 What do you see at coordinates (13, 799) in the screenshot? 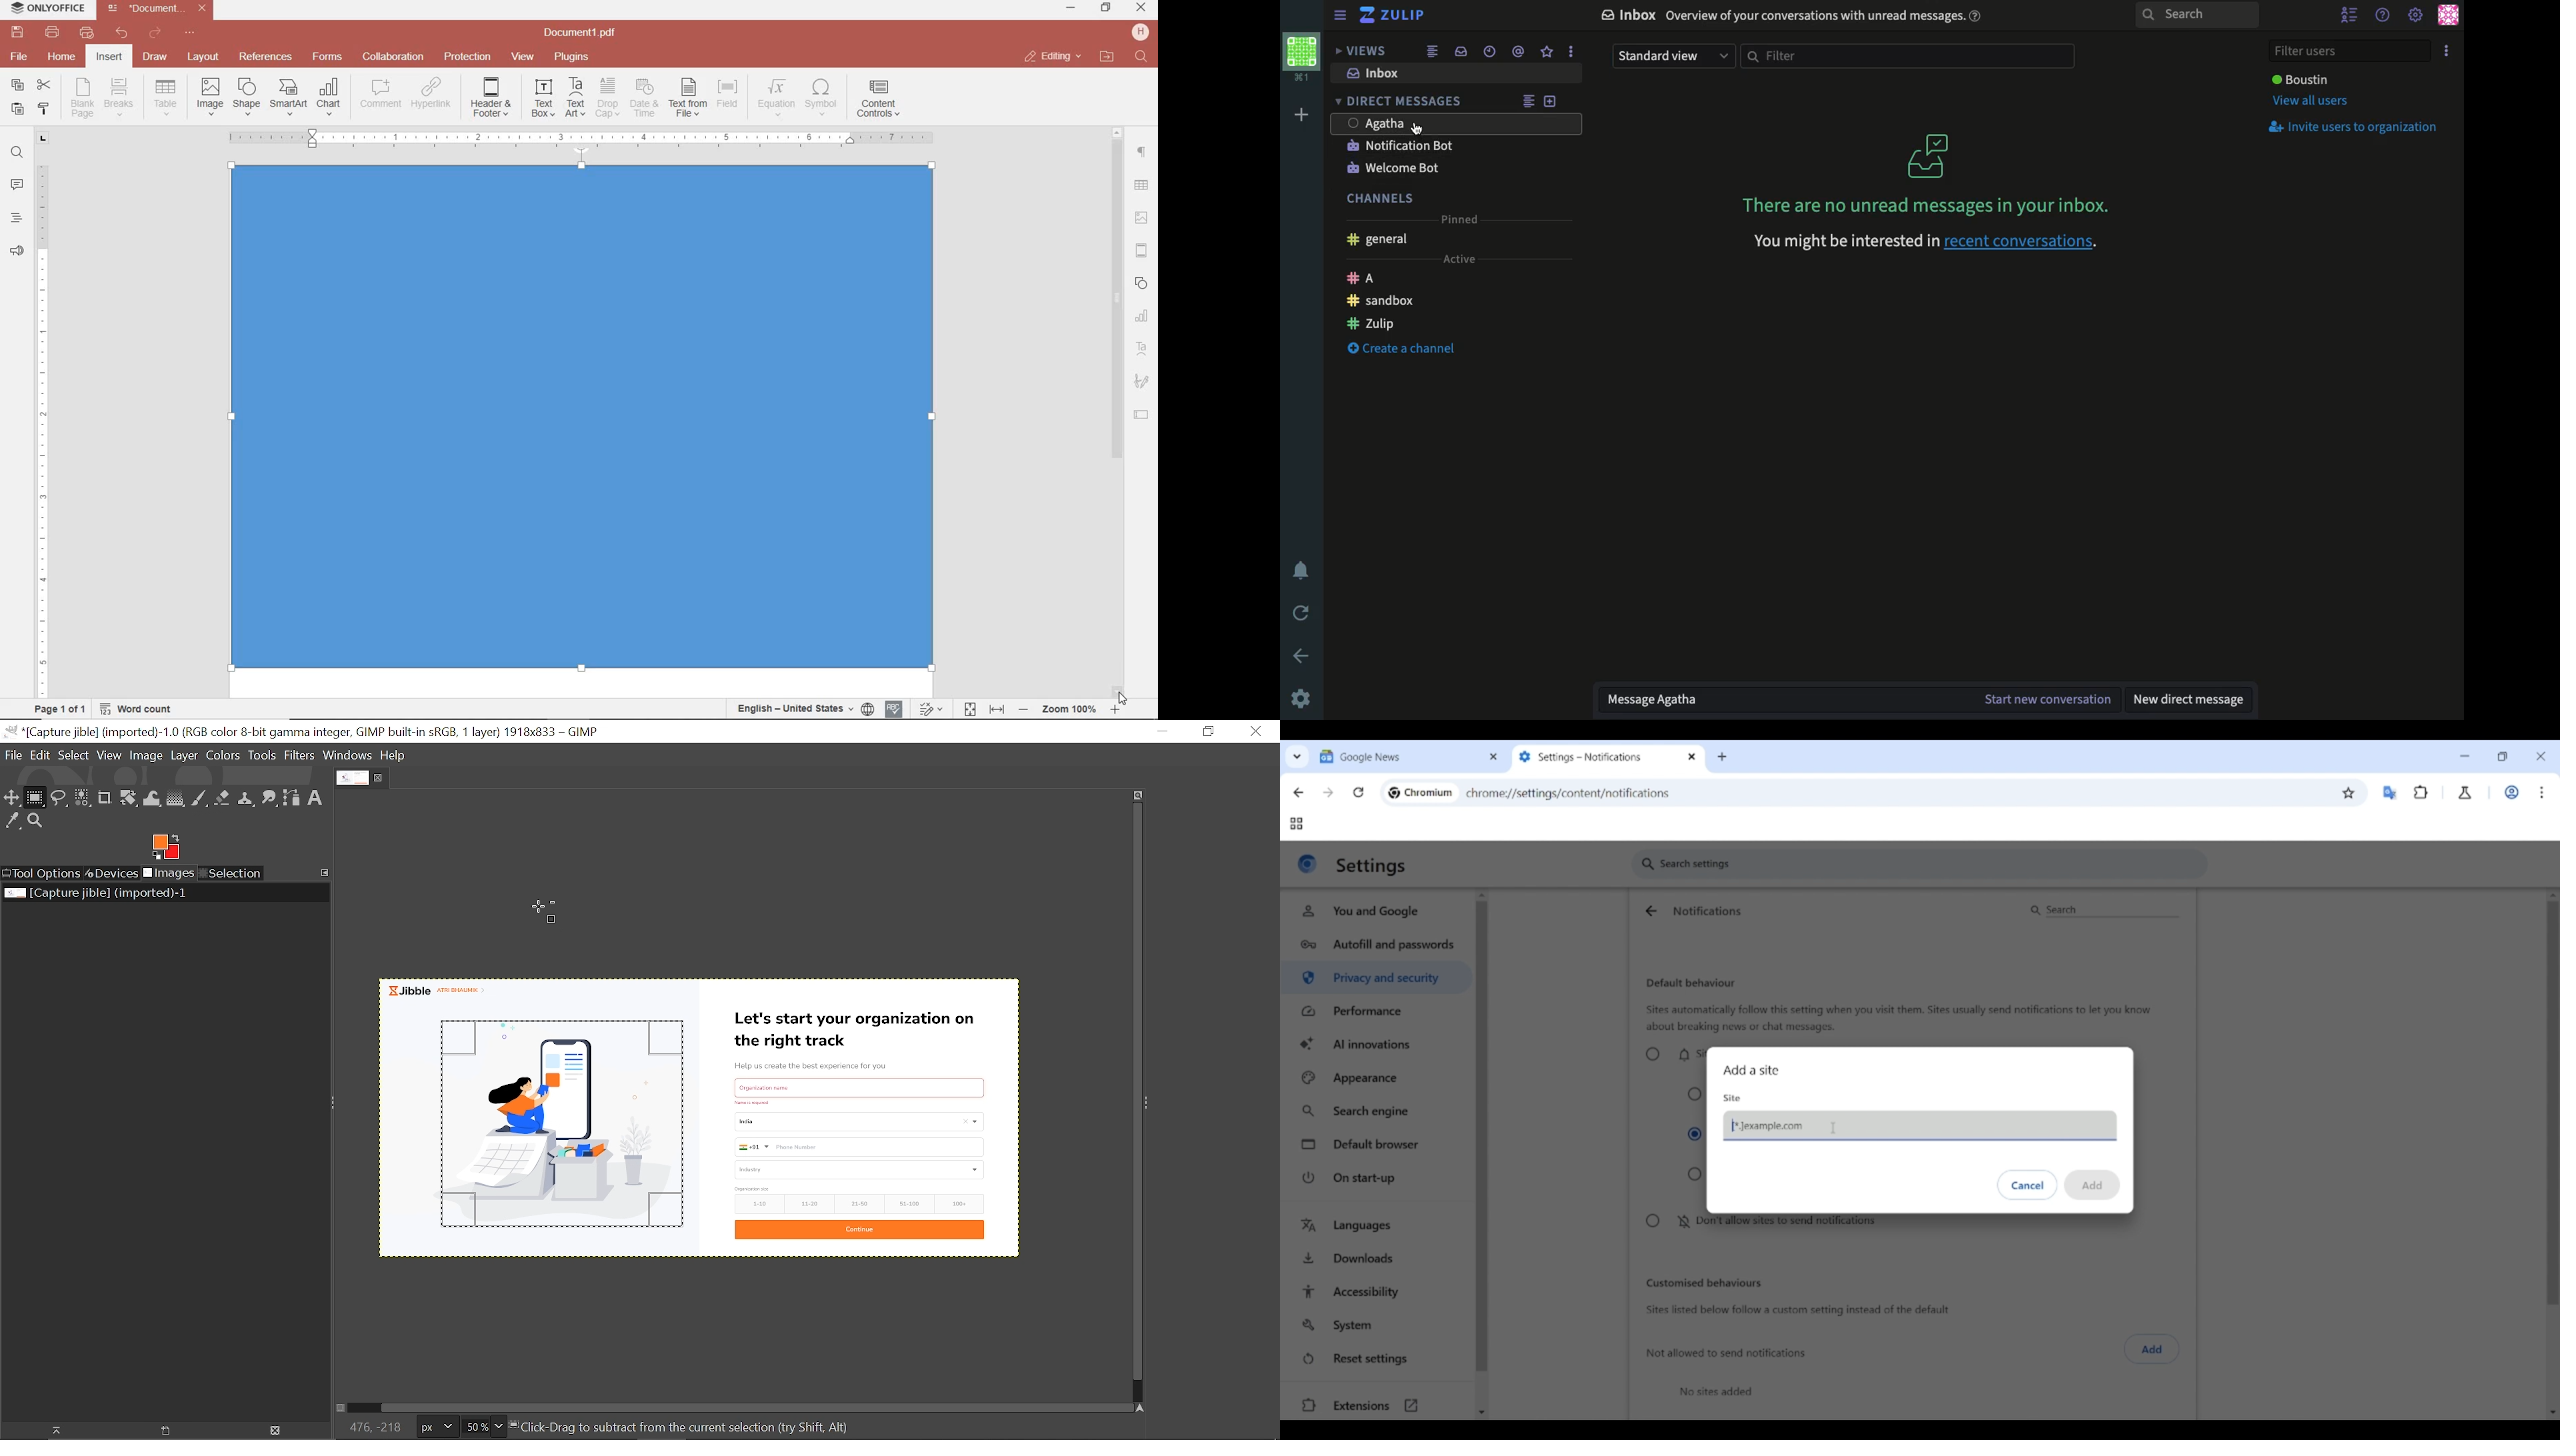
I see `Move tool` at bounding box center [13, 799].